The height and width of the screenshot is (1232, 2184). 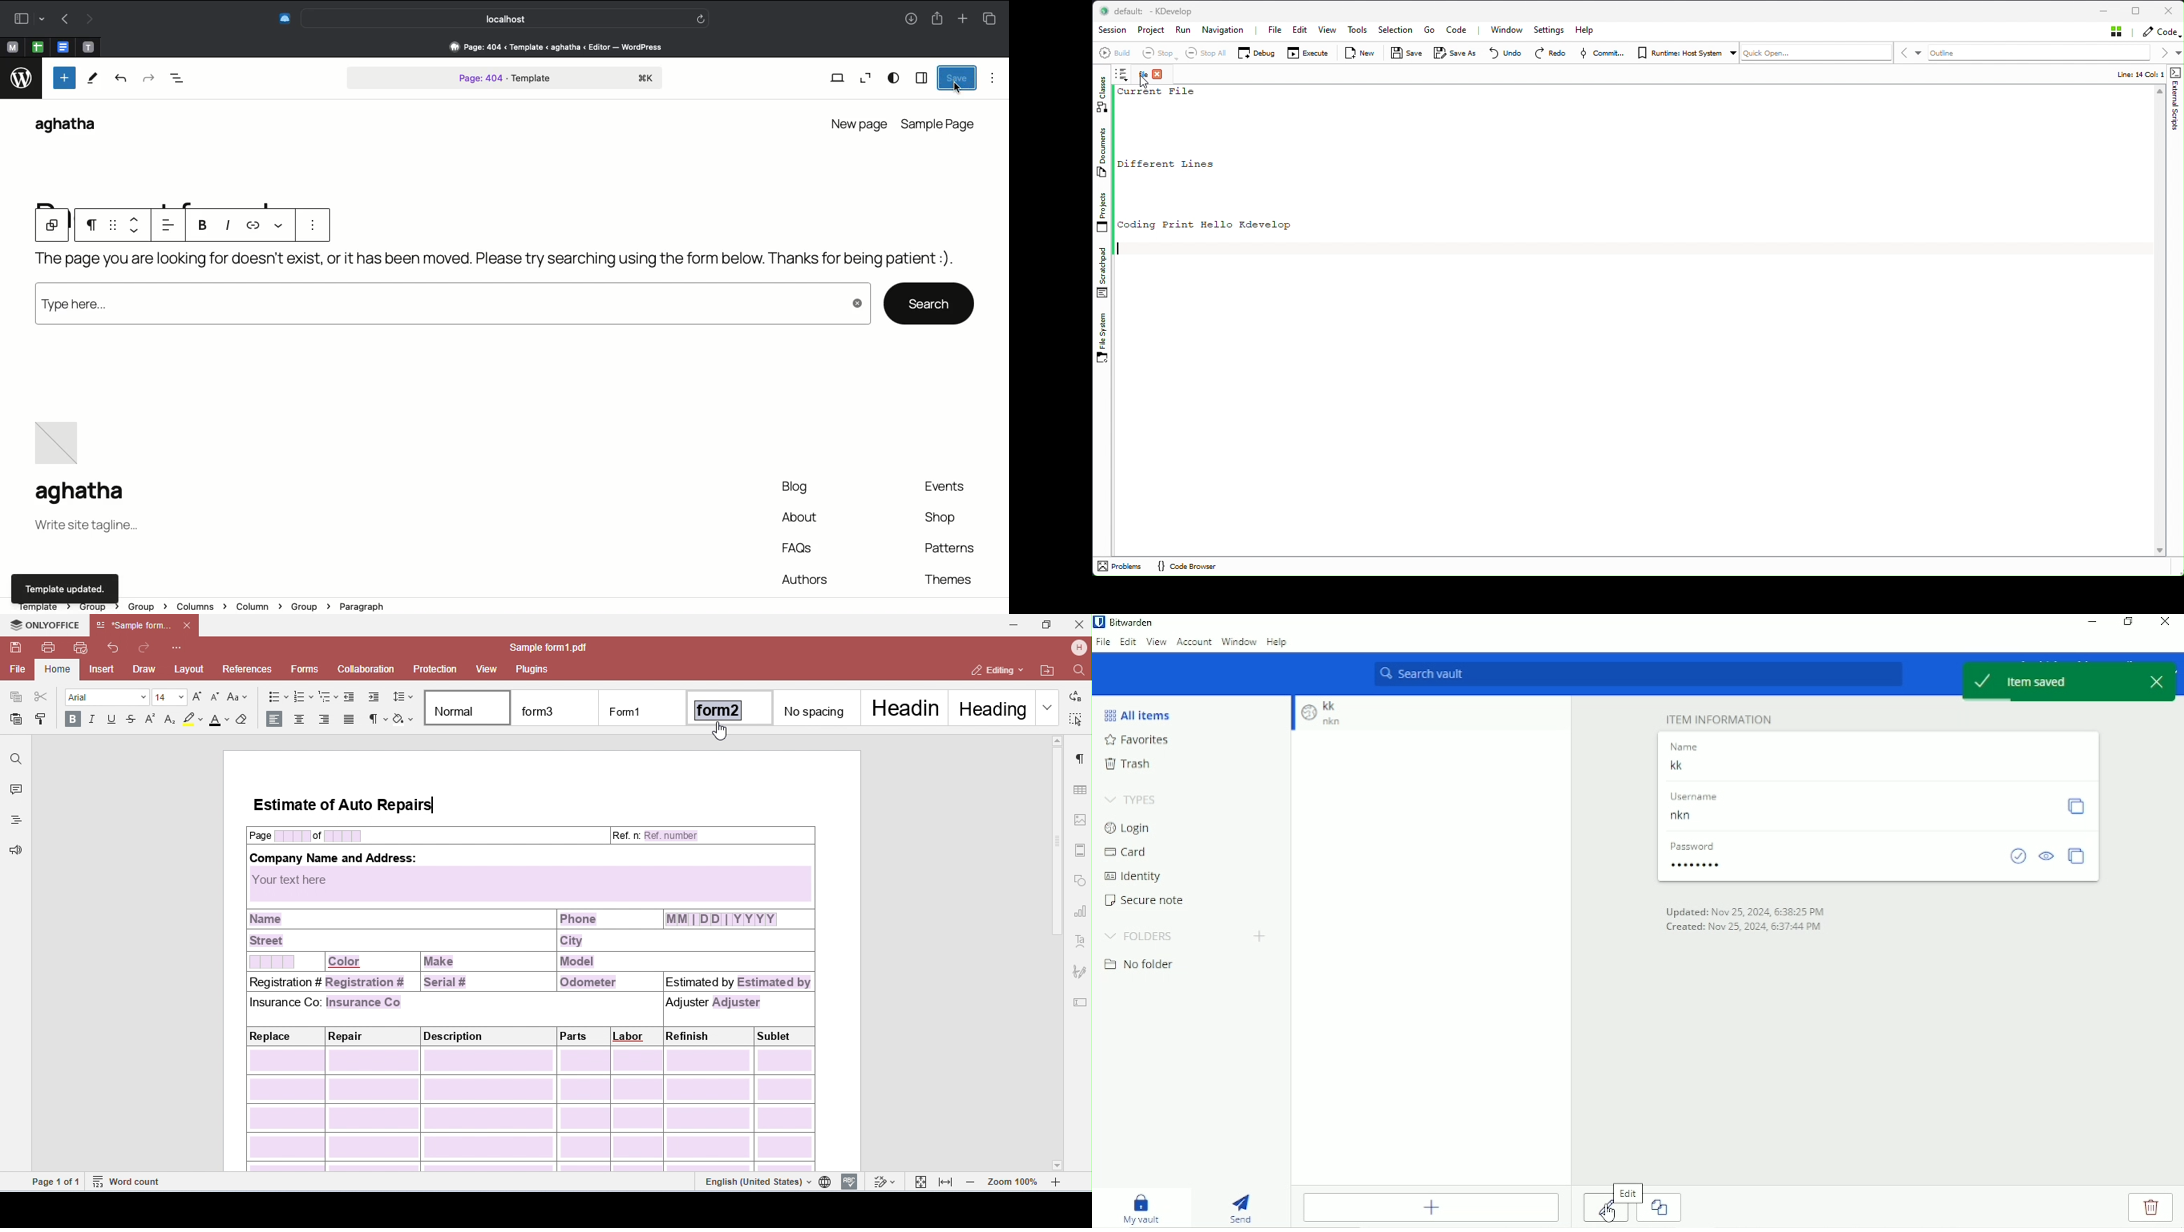 What do you see at coordinates (451, 308) in the screenshot?
I see `Type here` at bounding box center [451, 308].